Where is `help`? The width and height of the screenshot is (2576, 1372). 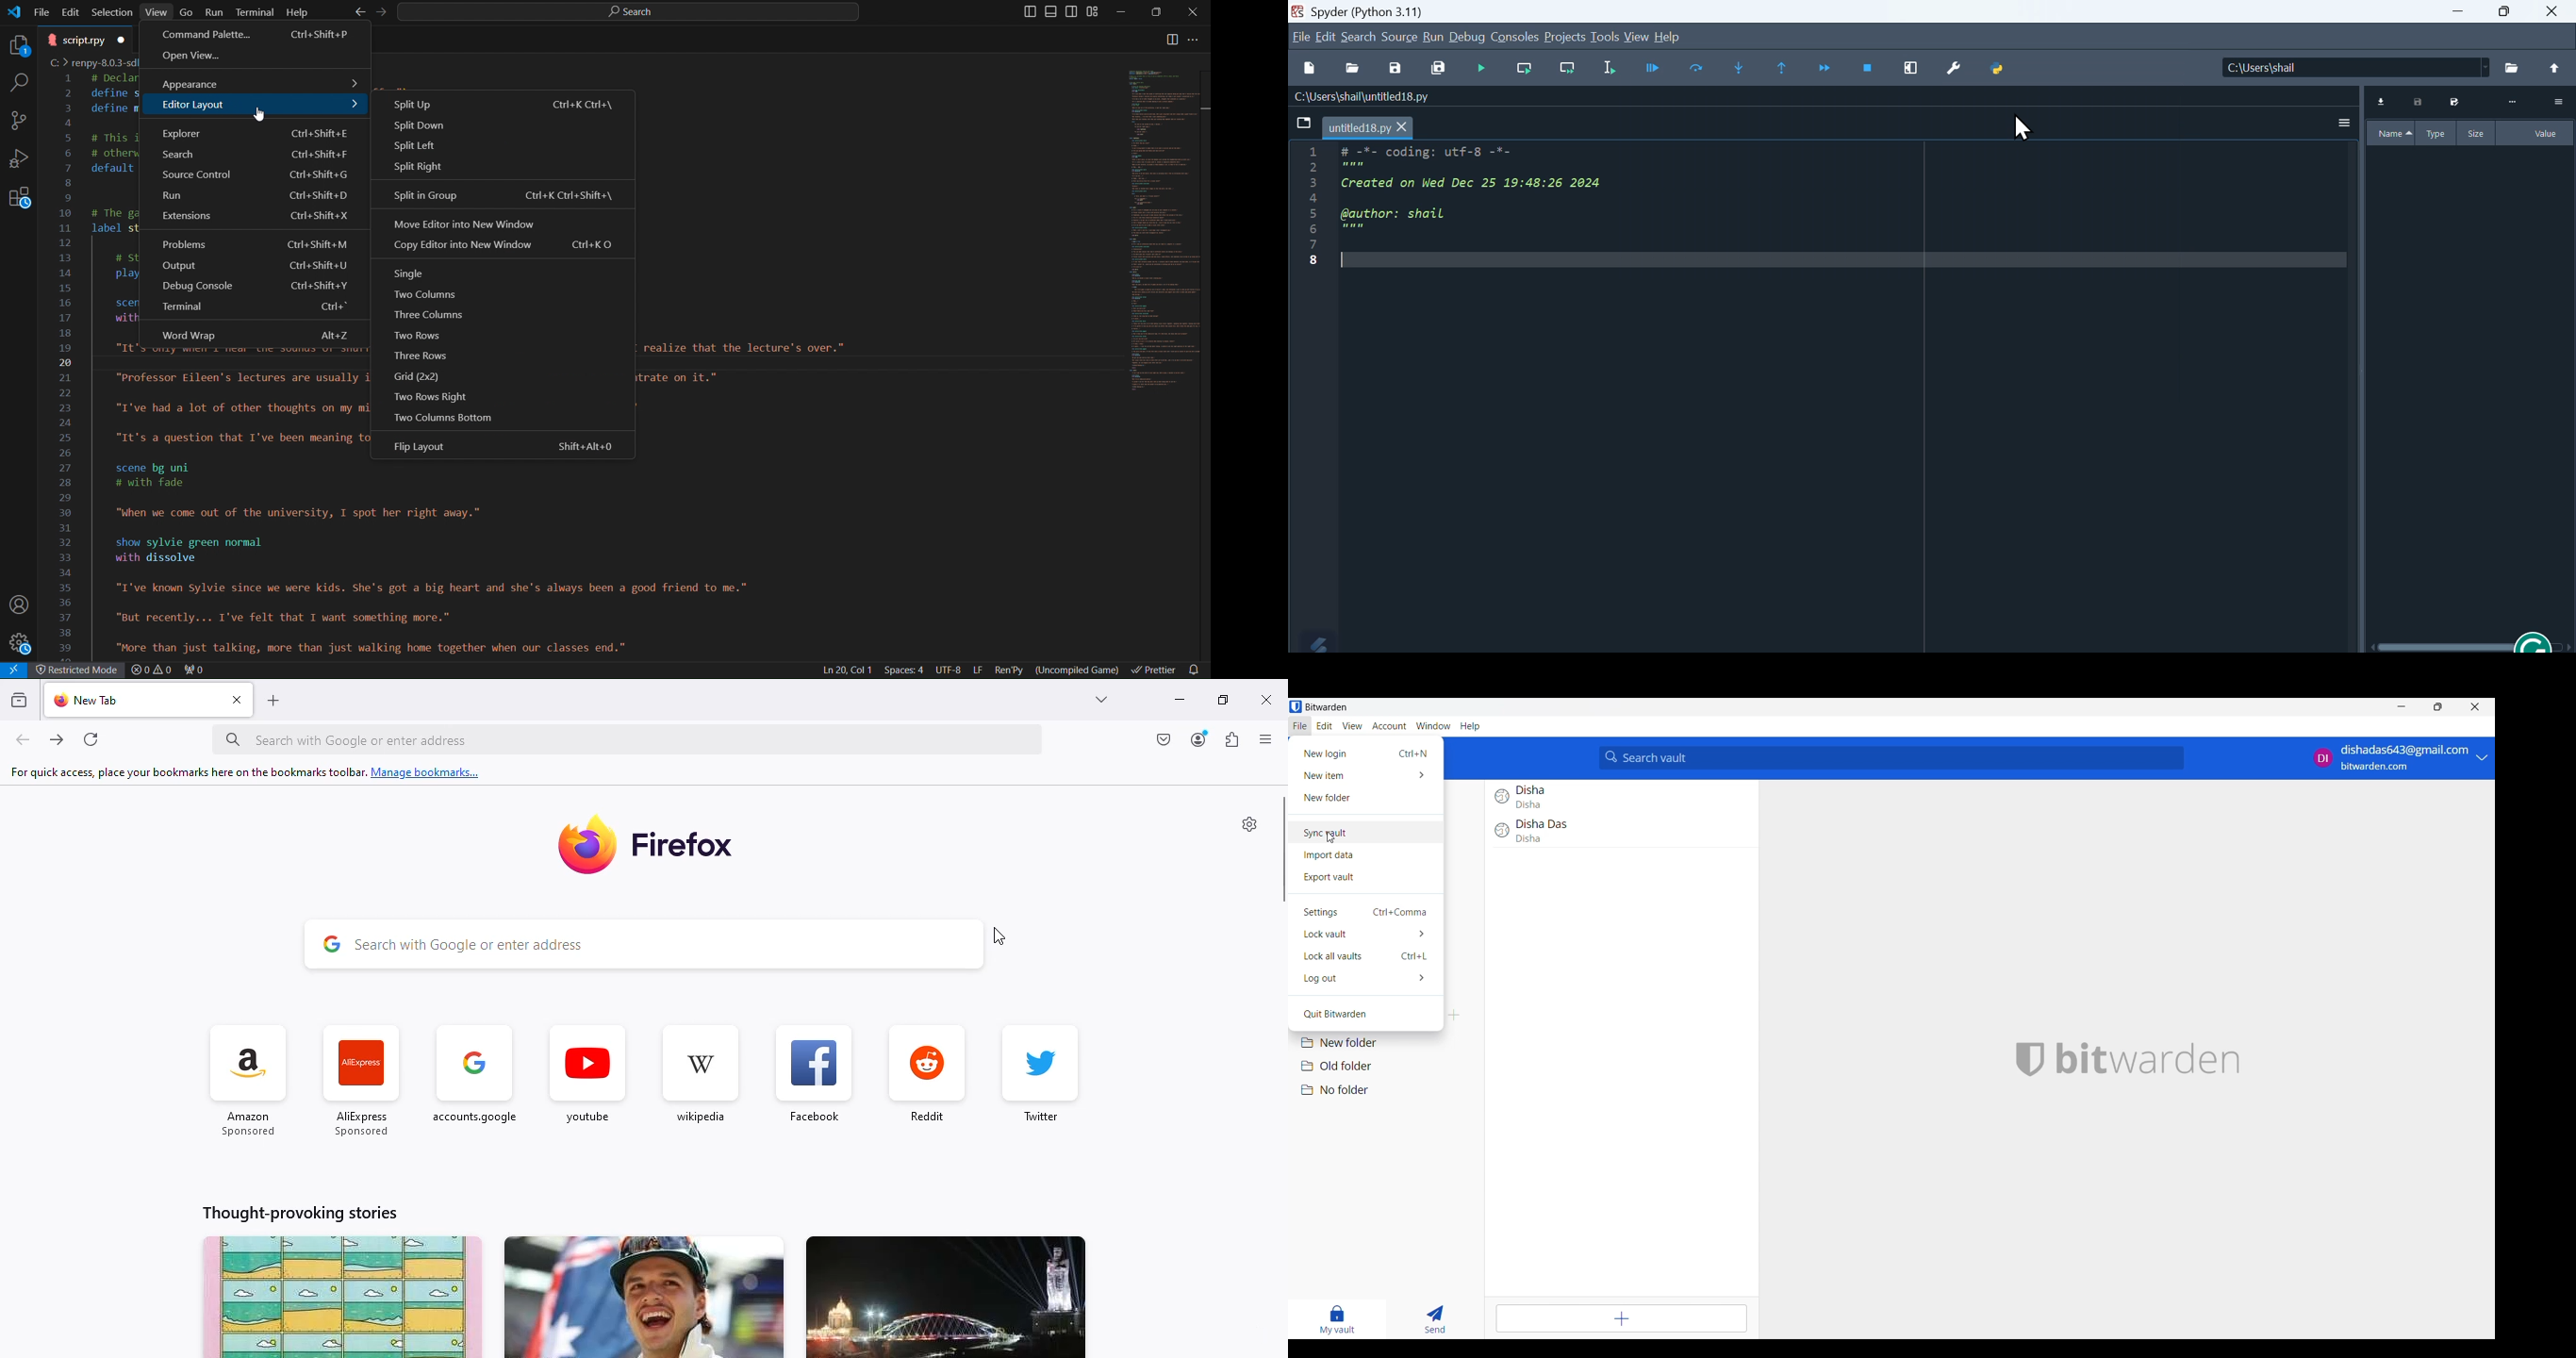 help is located at coordinates (1677, 36).